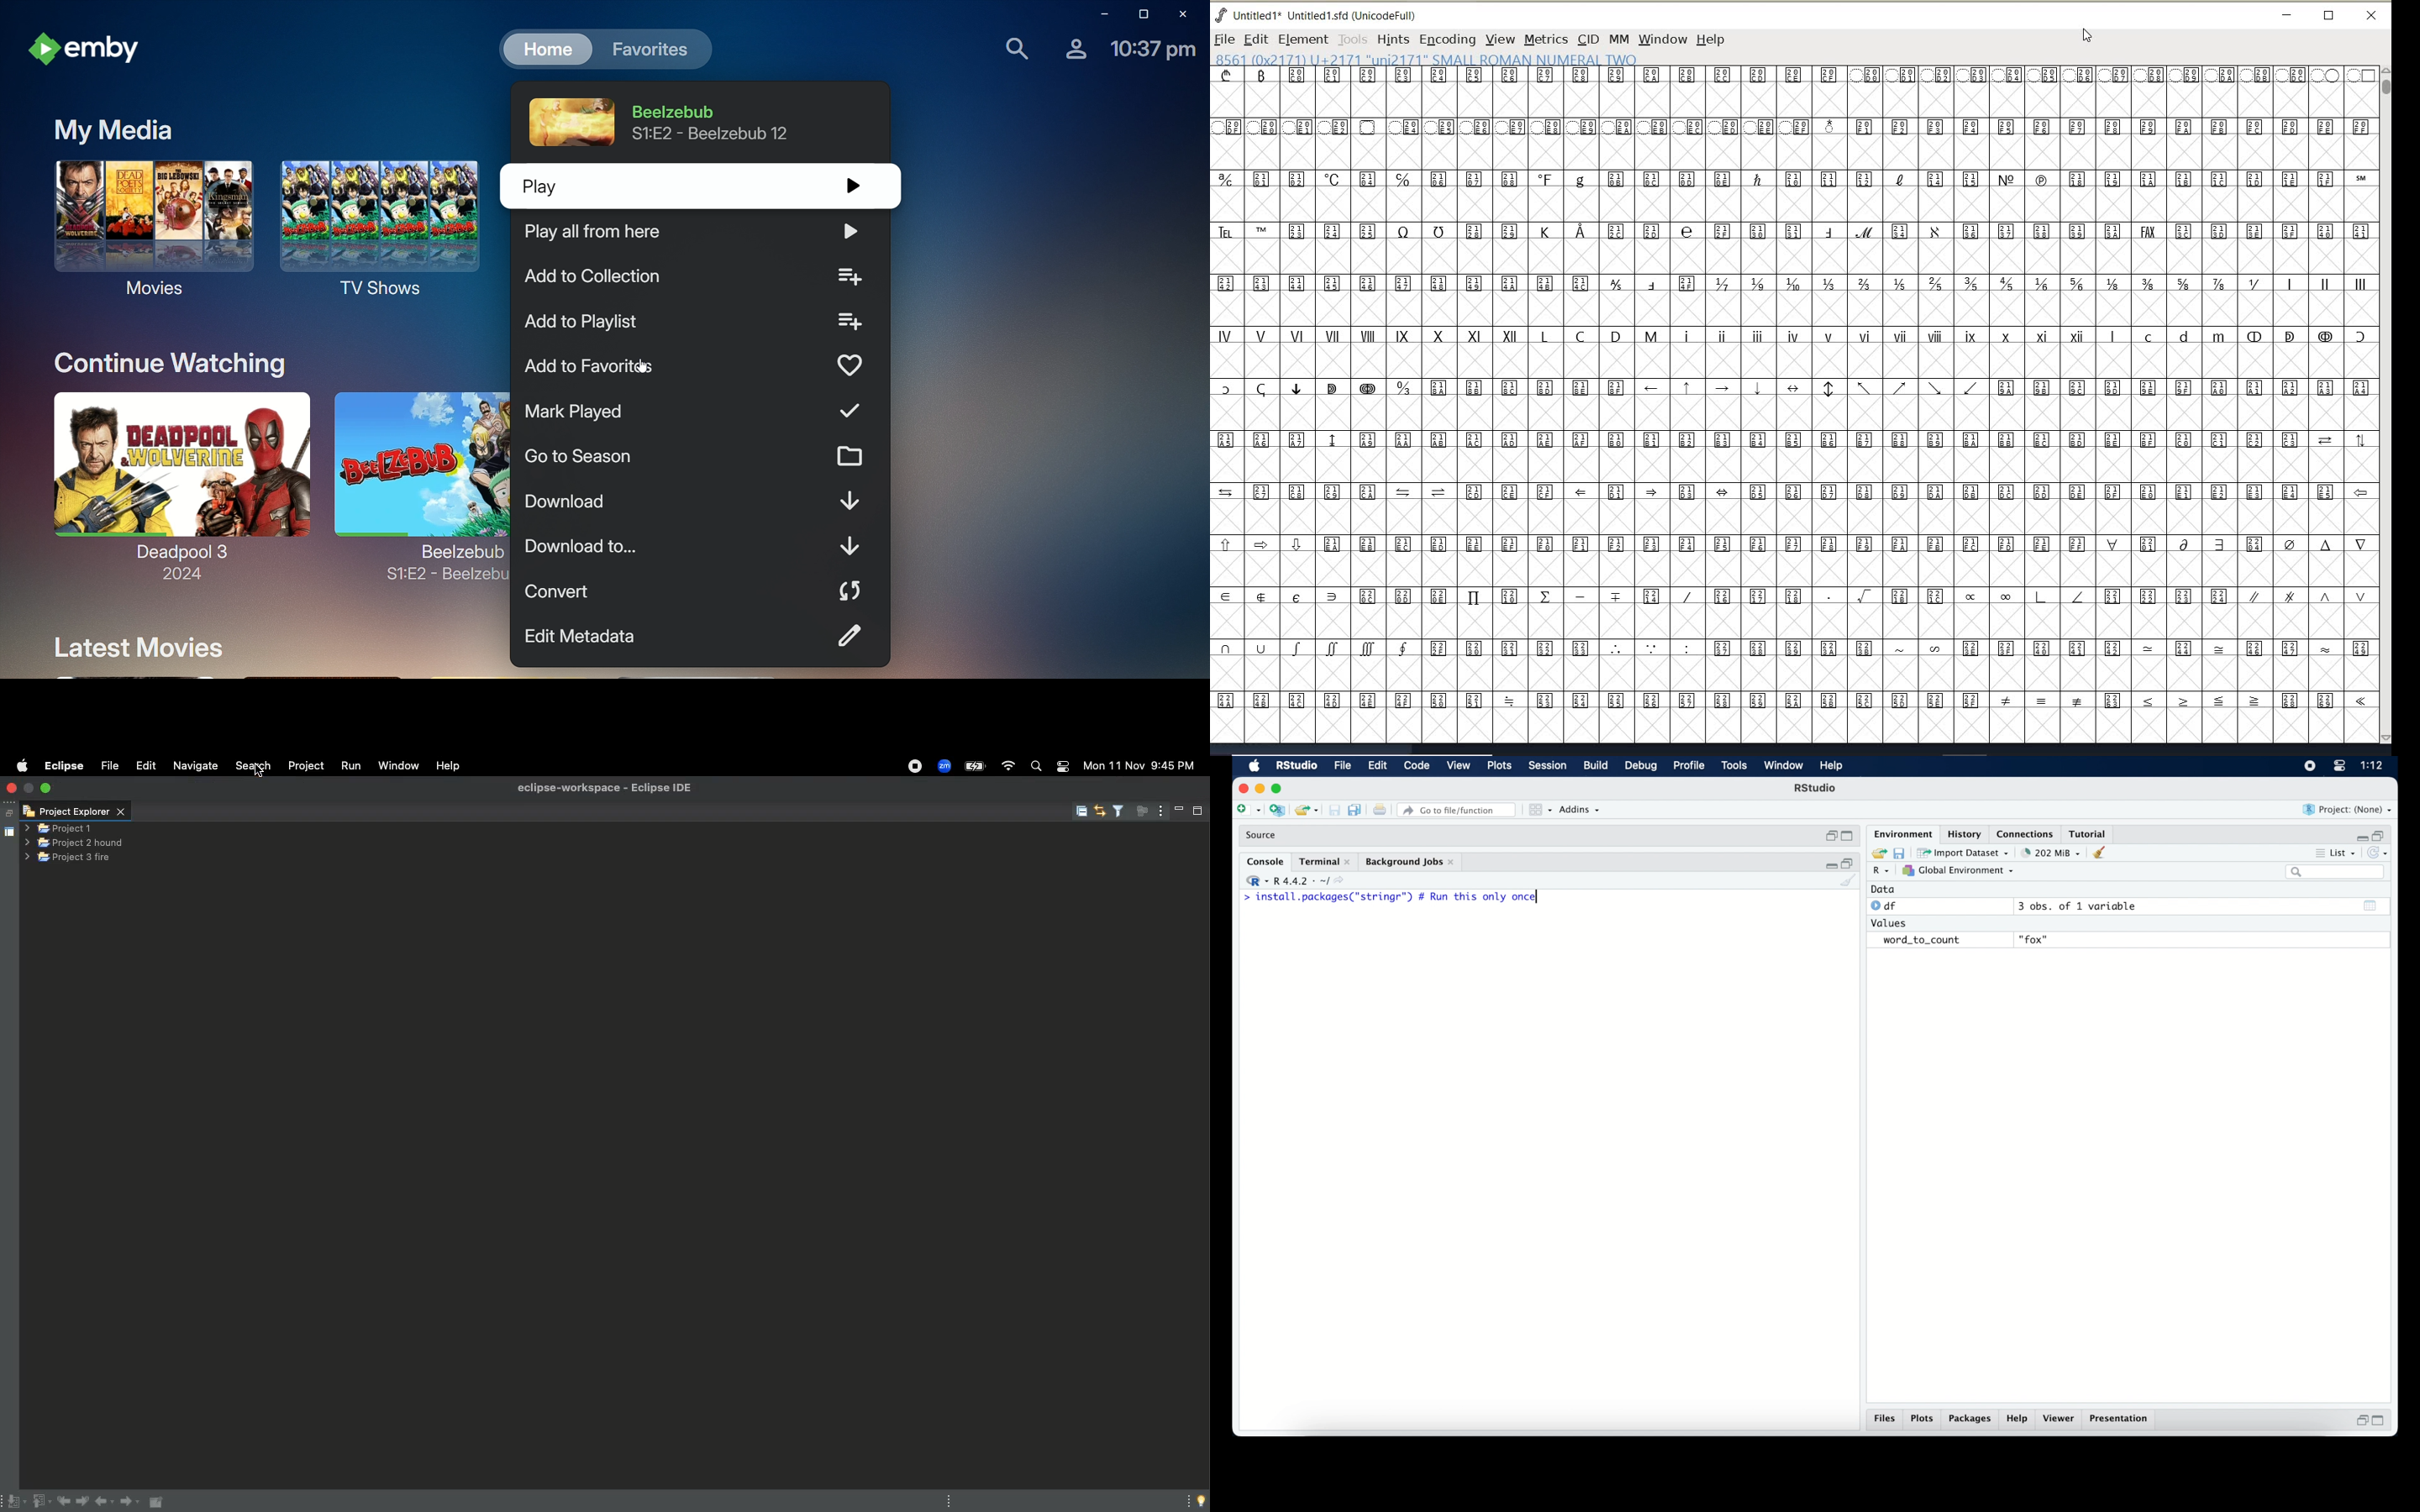  Describe the element at coordinates (1377, 766) in the screenshot. I see `edit` at that location.